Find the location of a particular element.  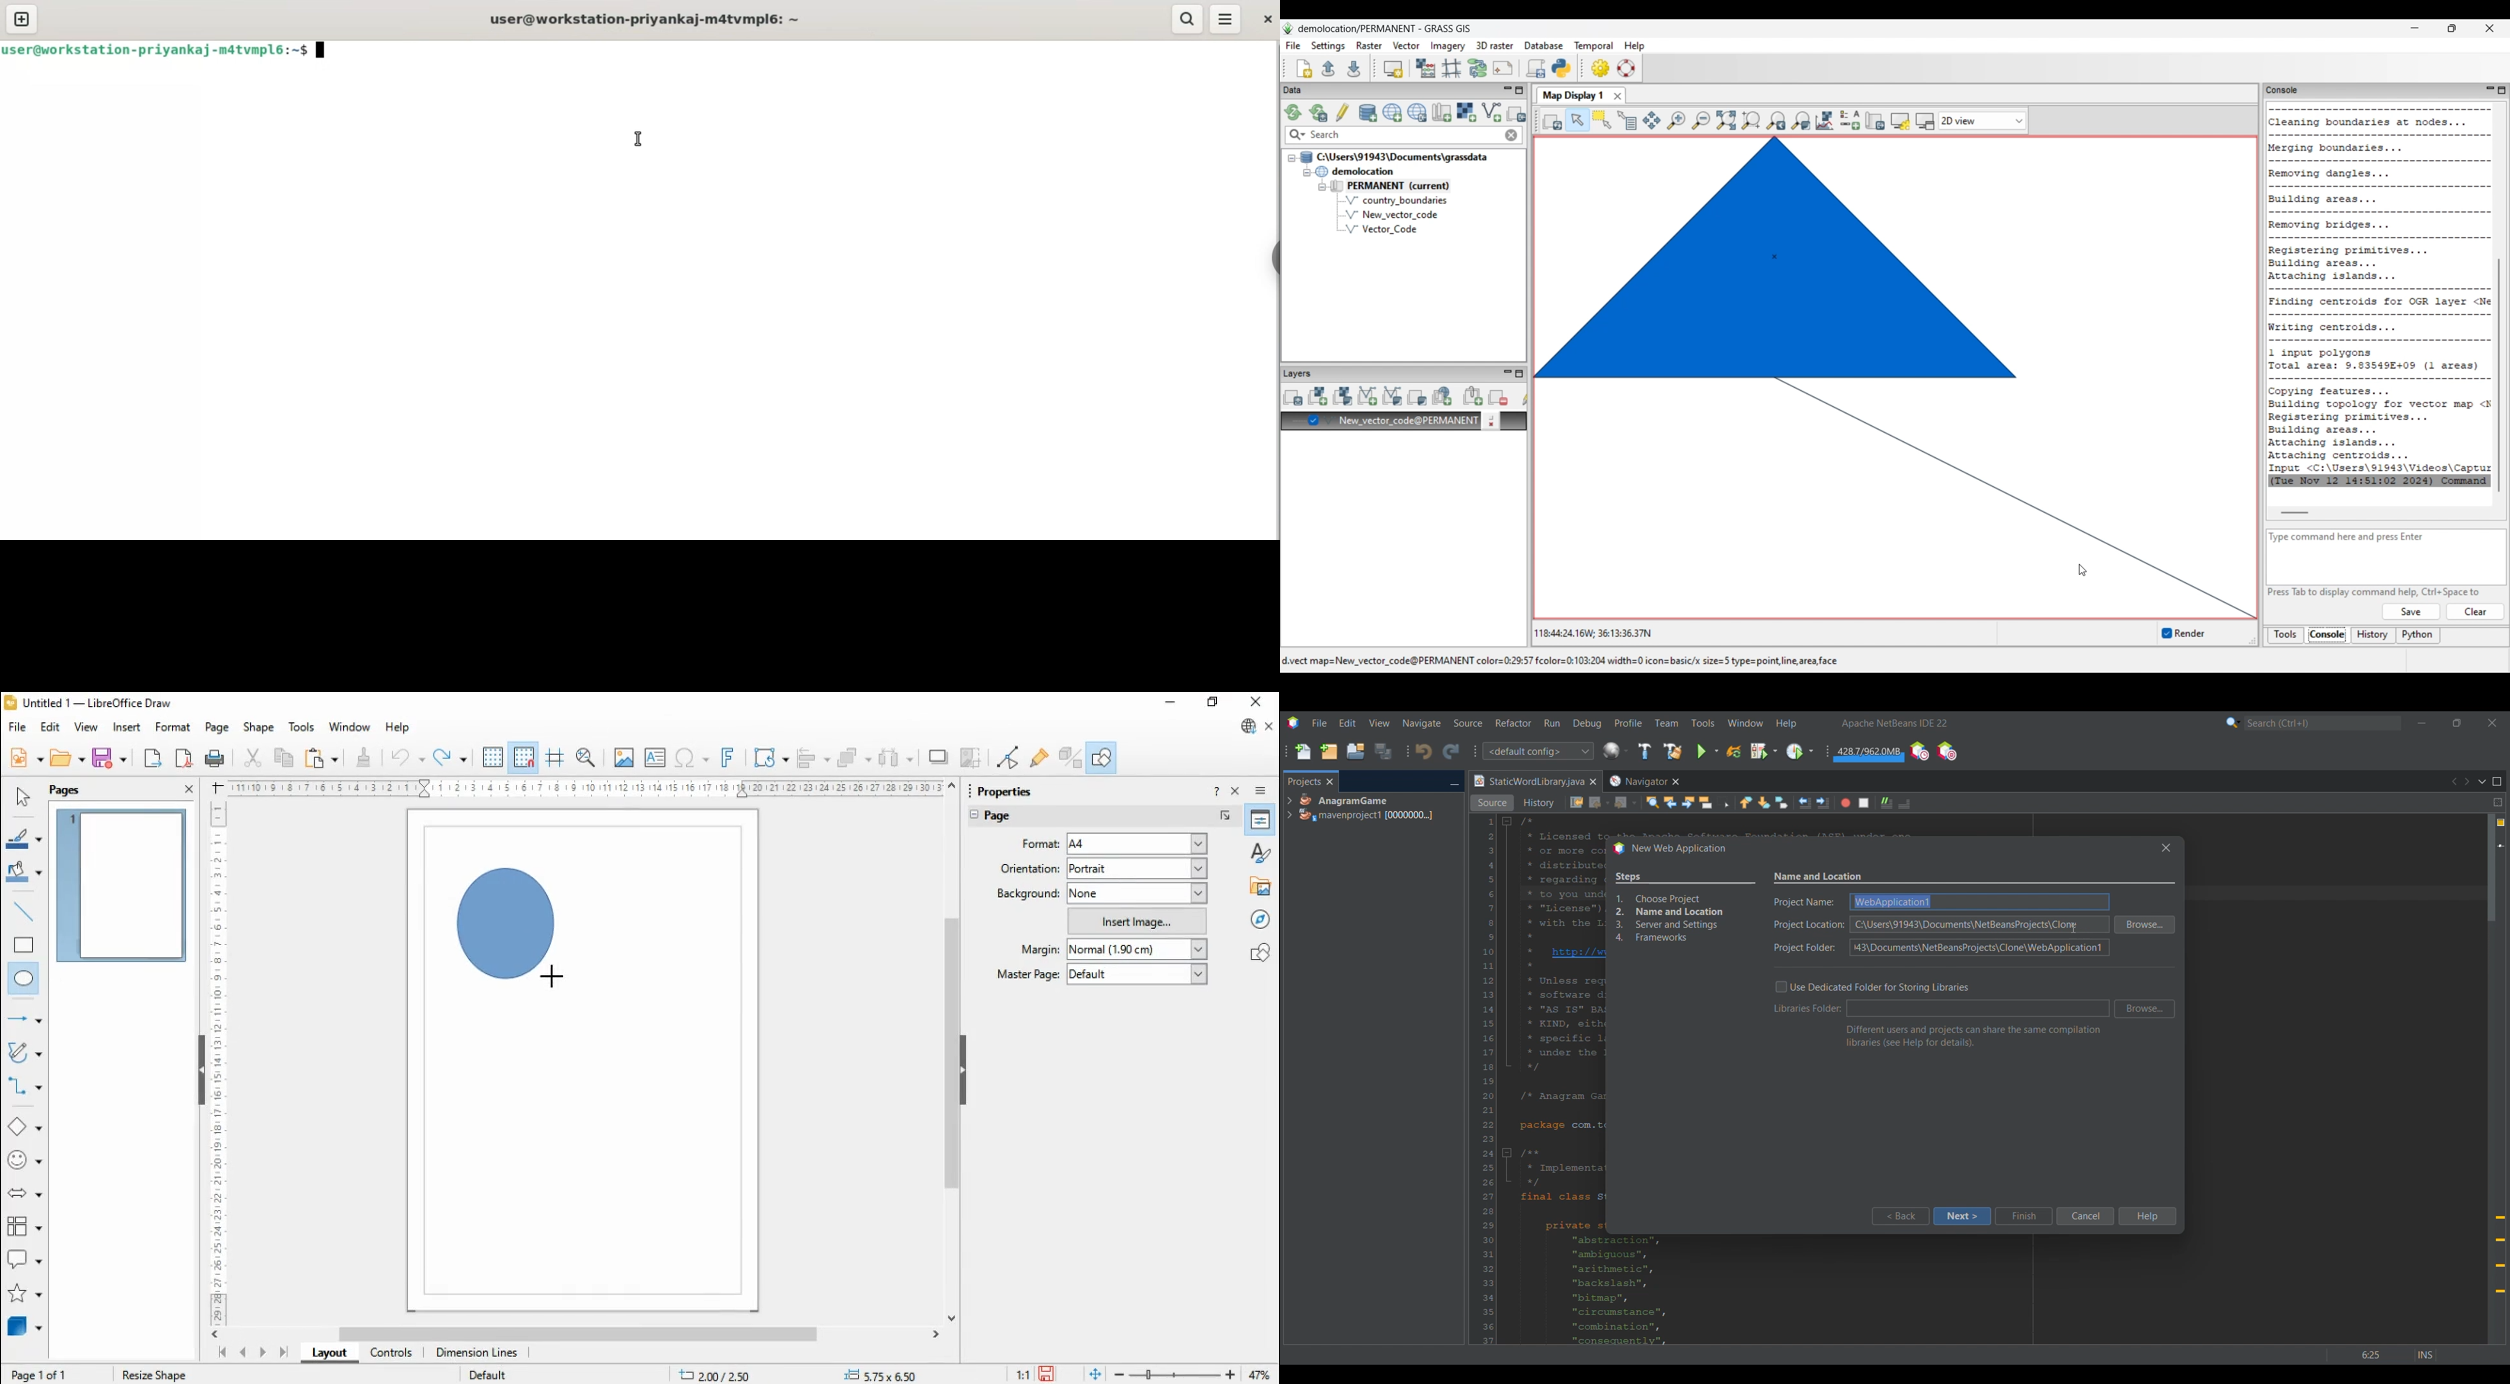

arrange is located at coordinates (855, 758).